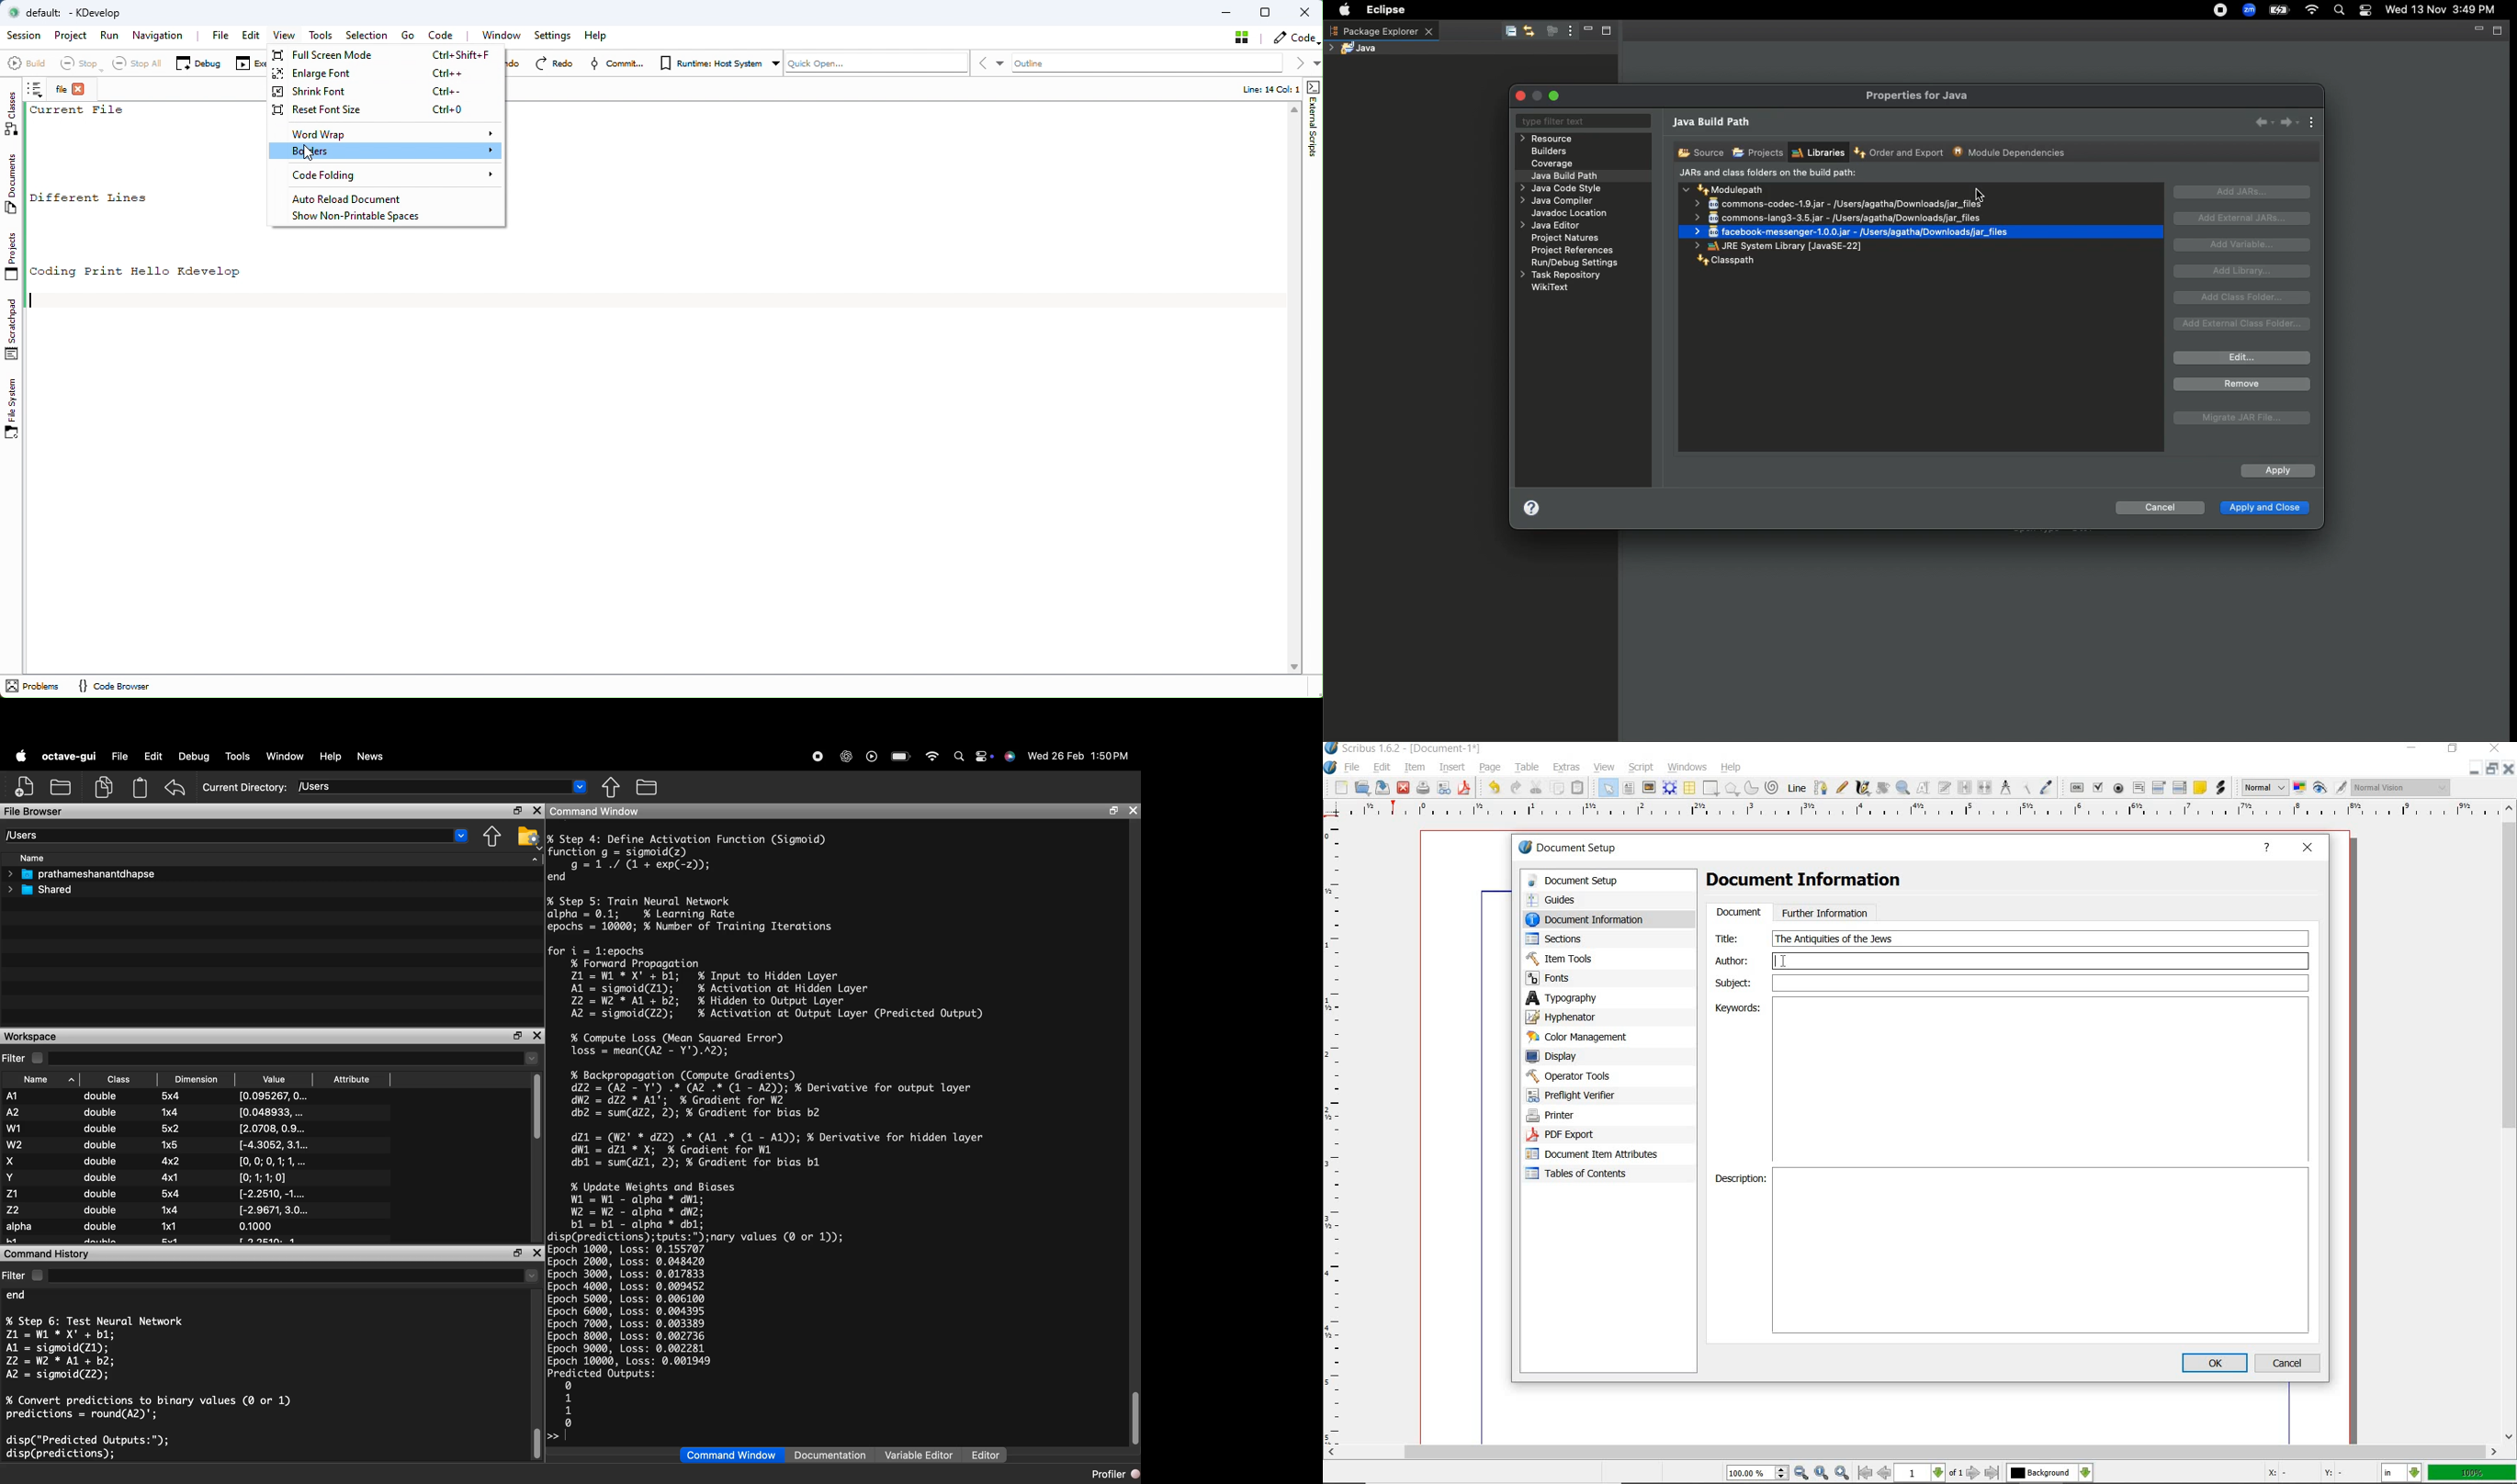 The width and height of the screenshot is (2520, 1484). What do you see at coordinates (1415, 768) in the screenshot?
I see `item` at bounding box center [1415, 768].